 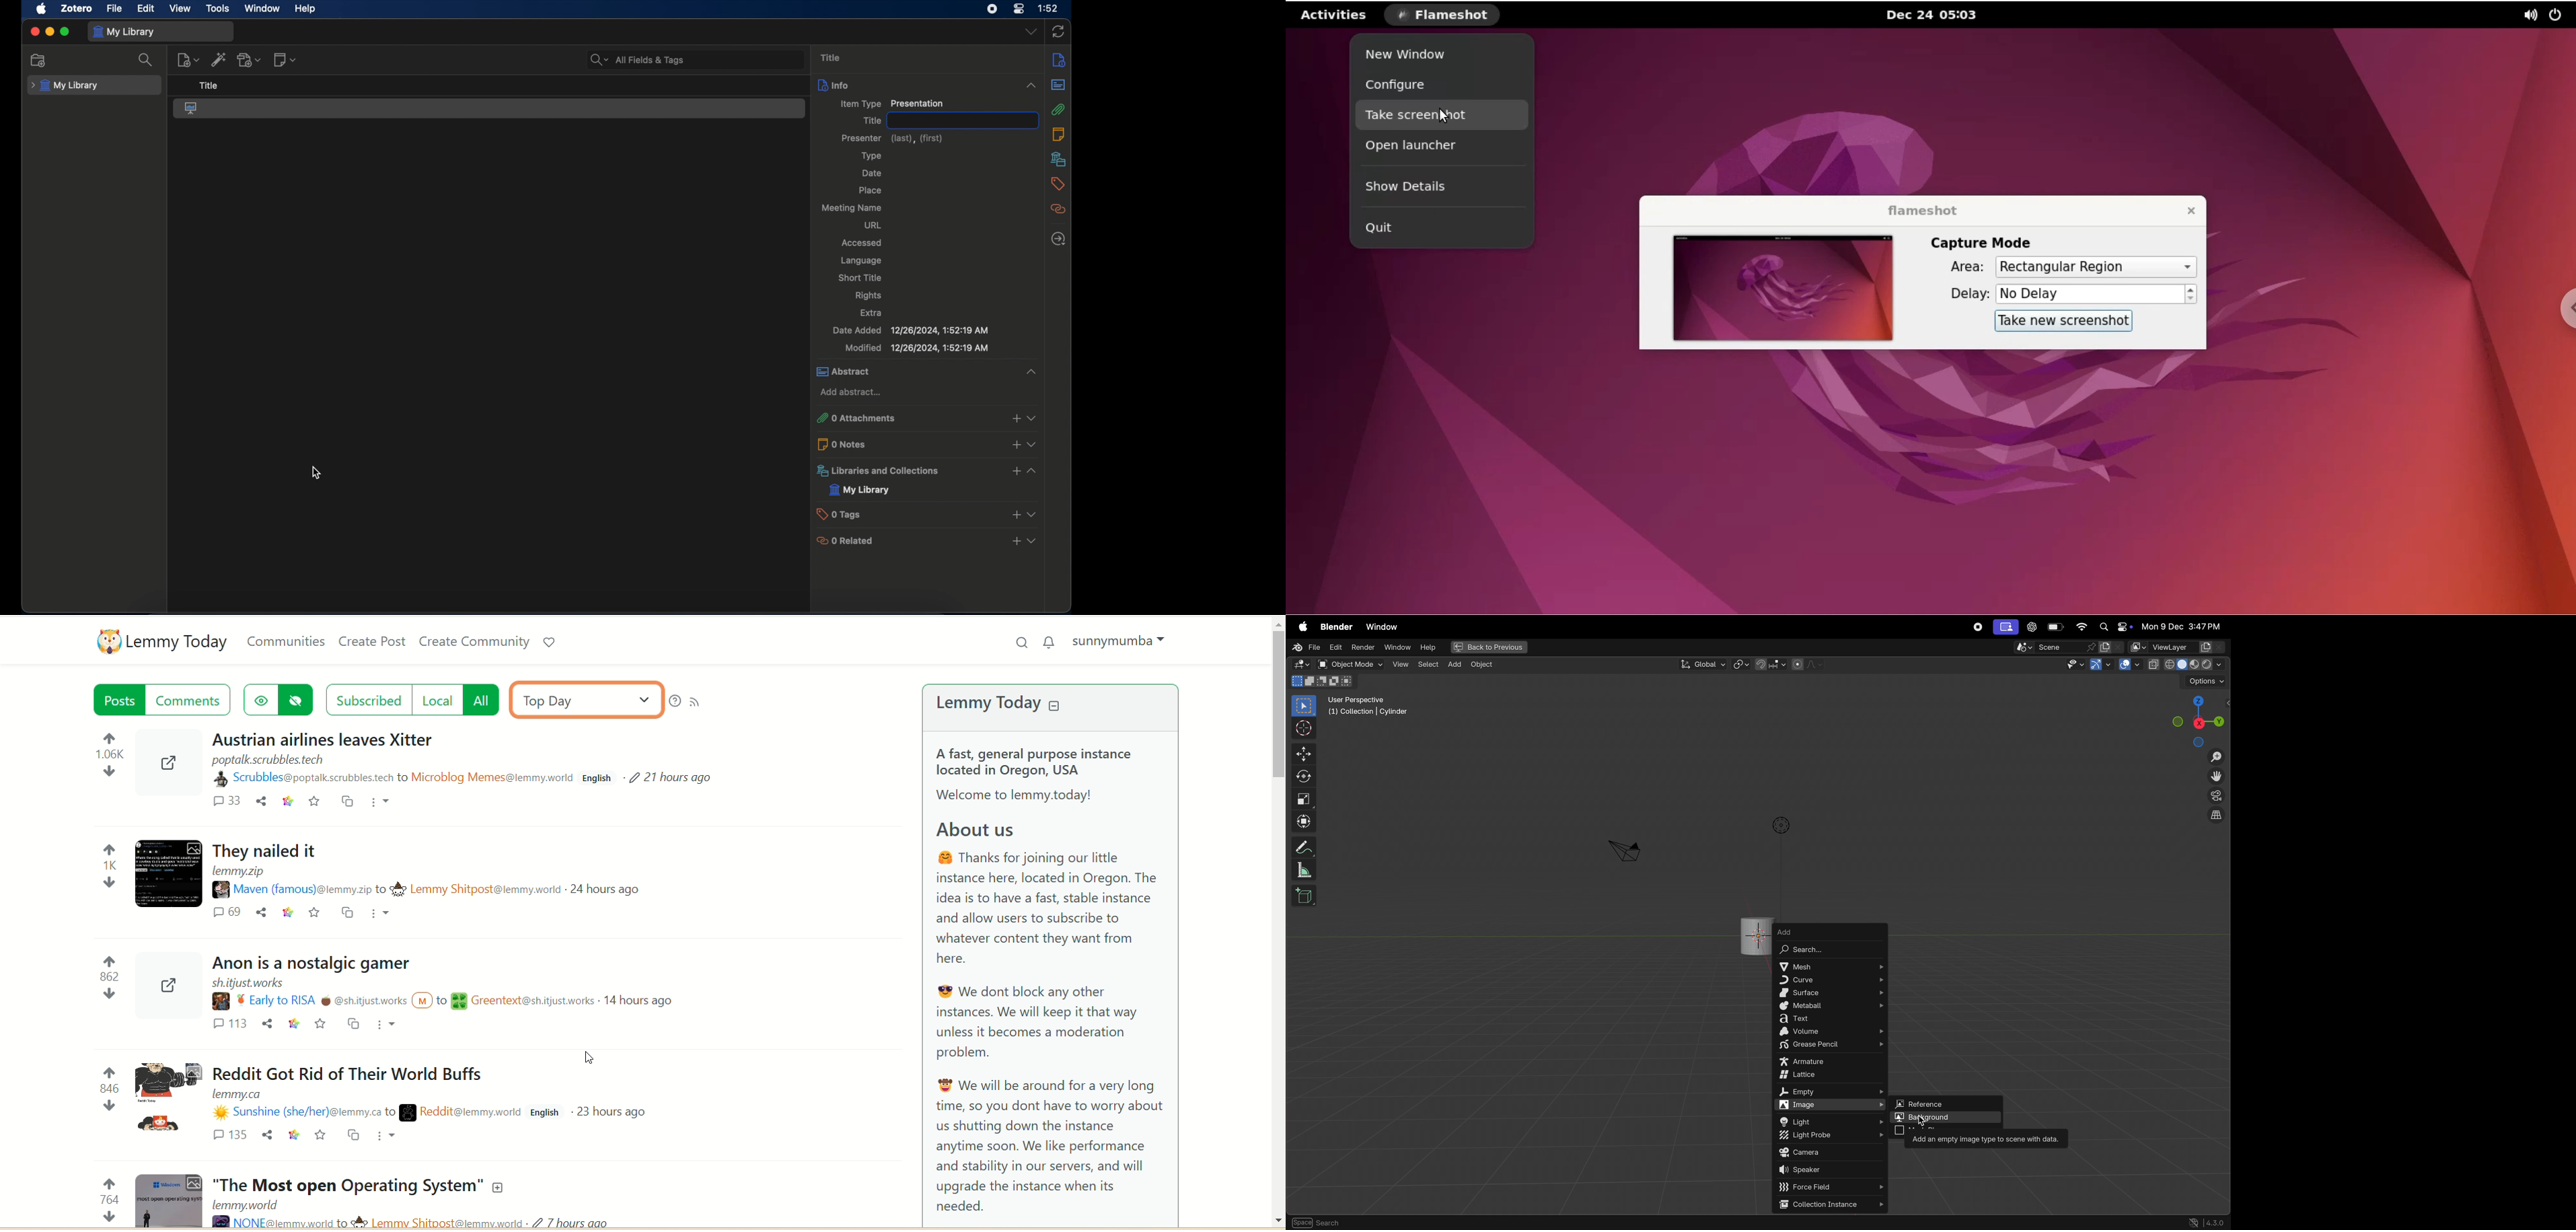 I want to click on add item by identifier, so click(x=220, y=59).